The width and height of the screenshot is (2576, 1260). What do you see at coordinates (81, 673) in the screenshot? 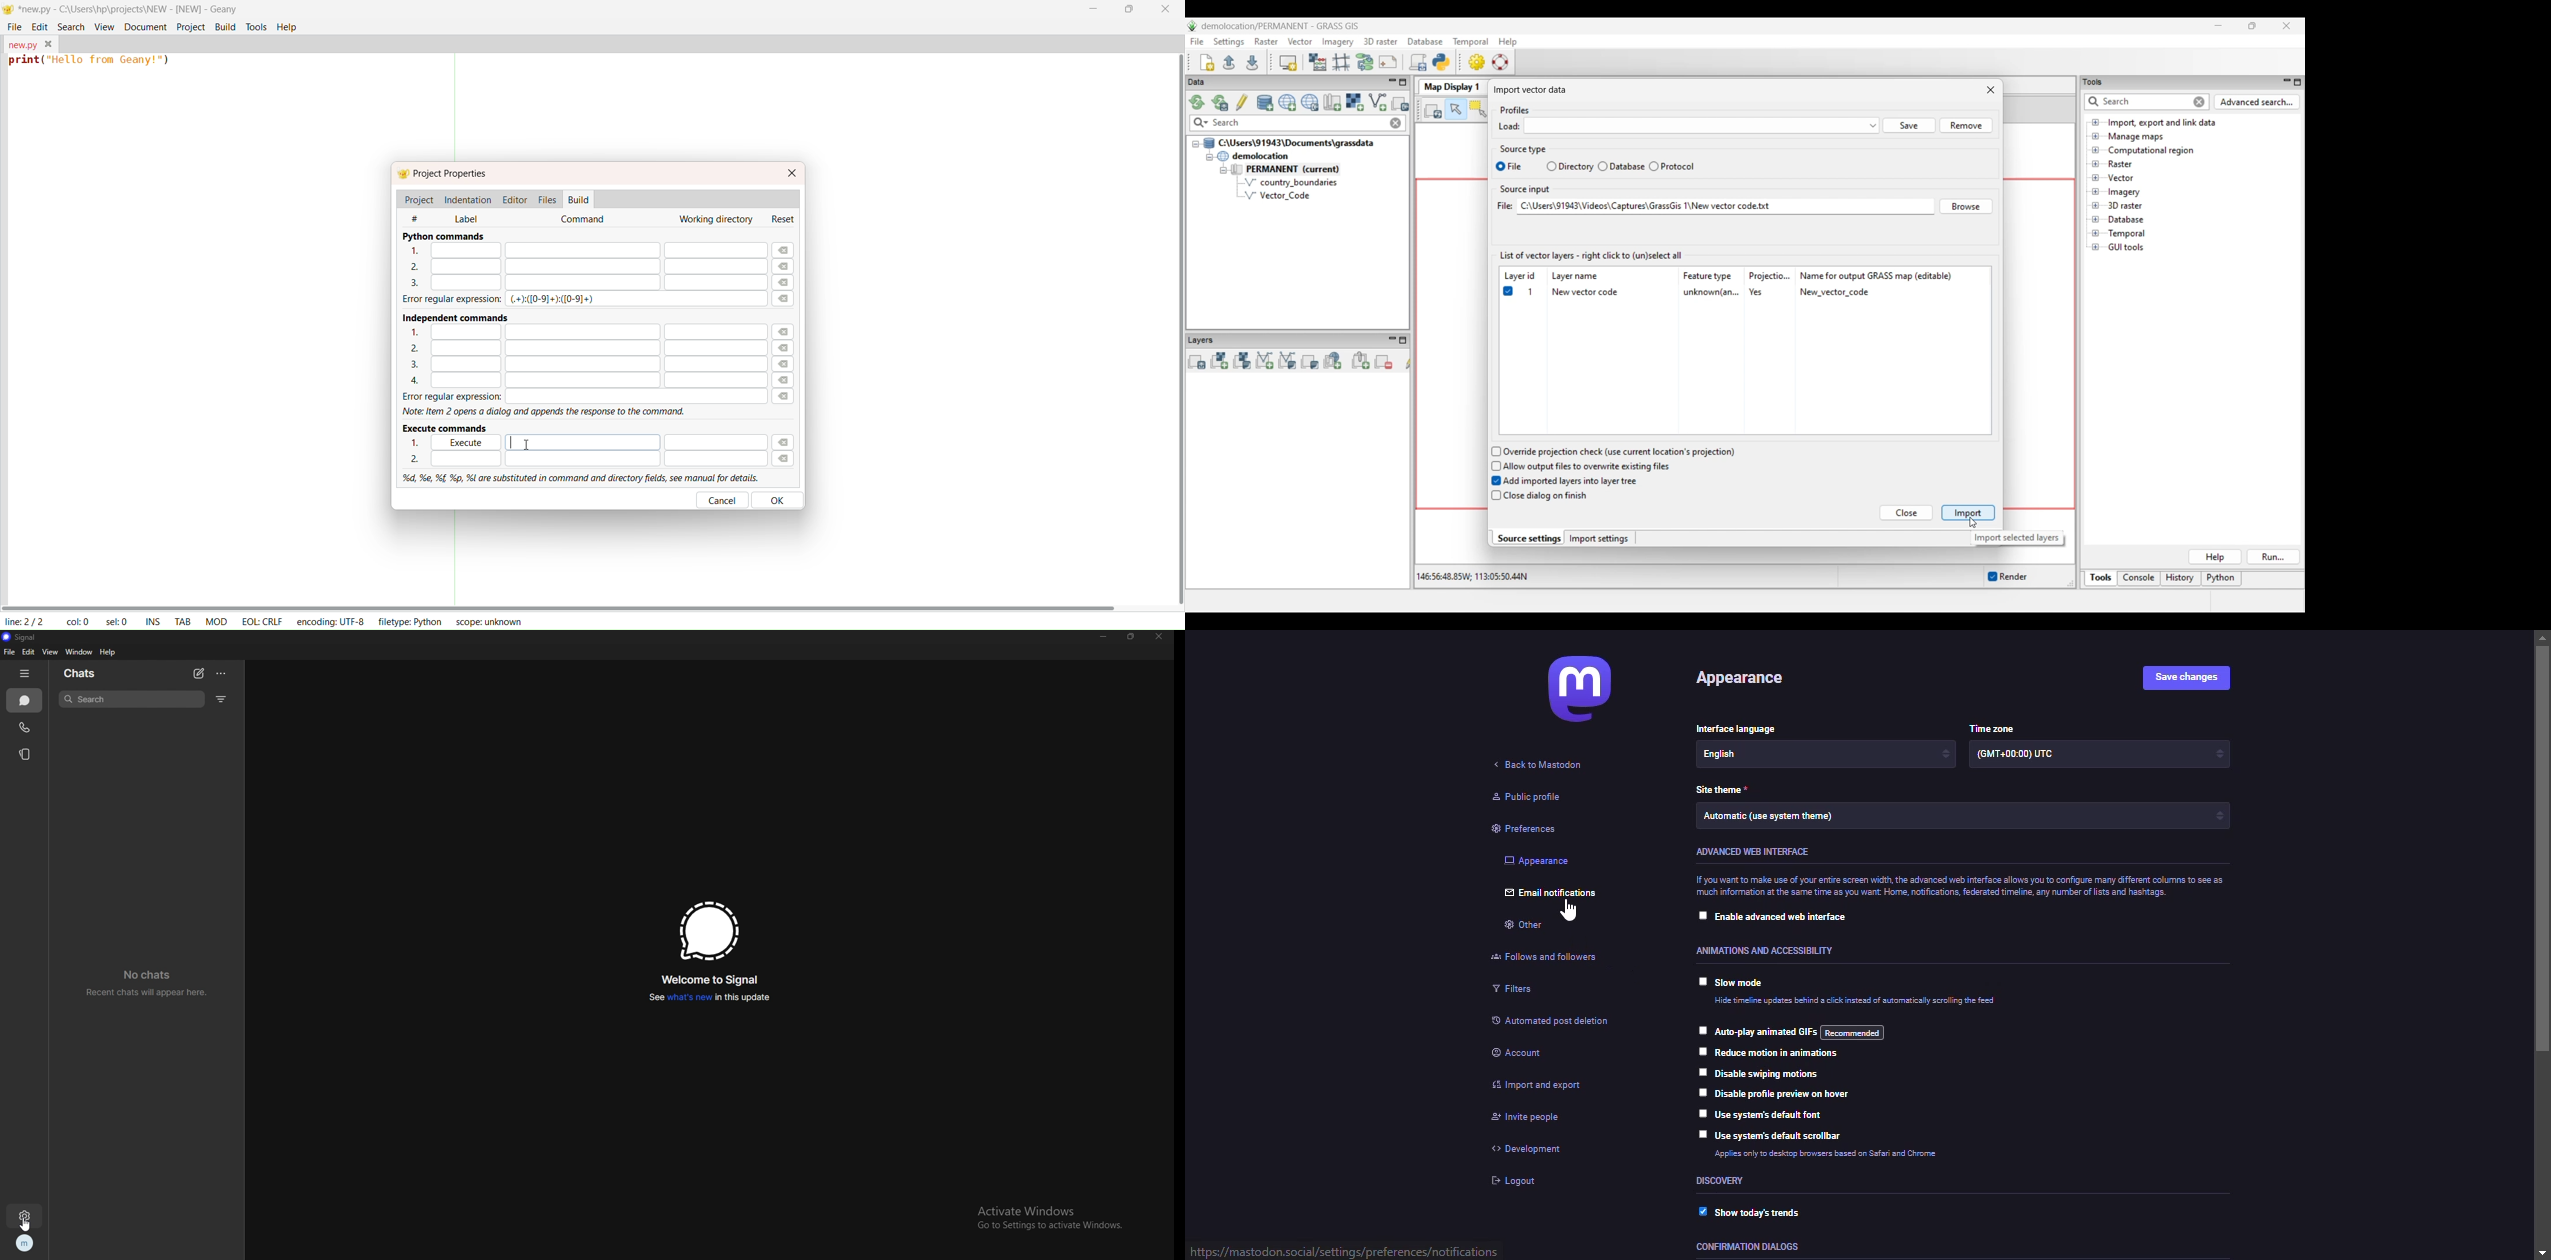
I see `chats` at bounding box center [81, 673].